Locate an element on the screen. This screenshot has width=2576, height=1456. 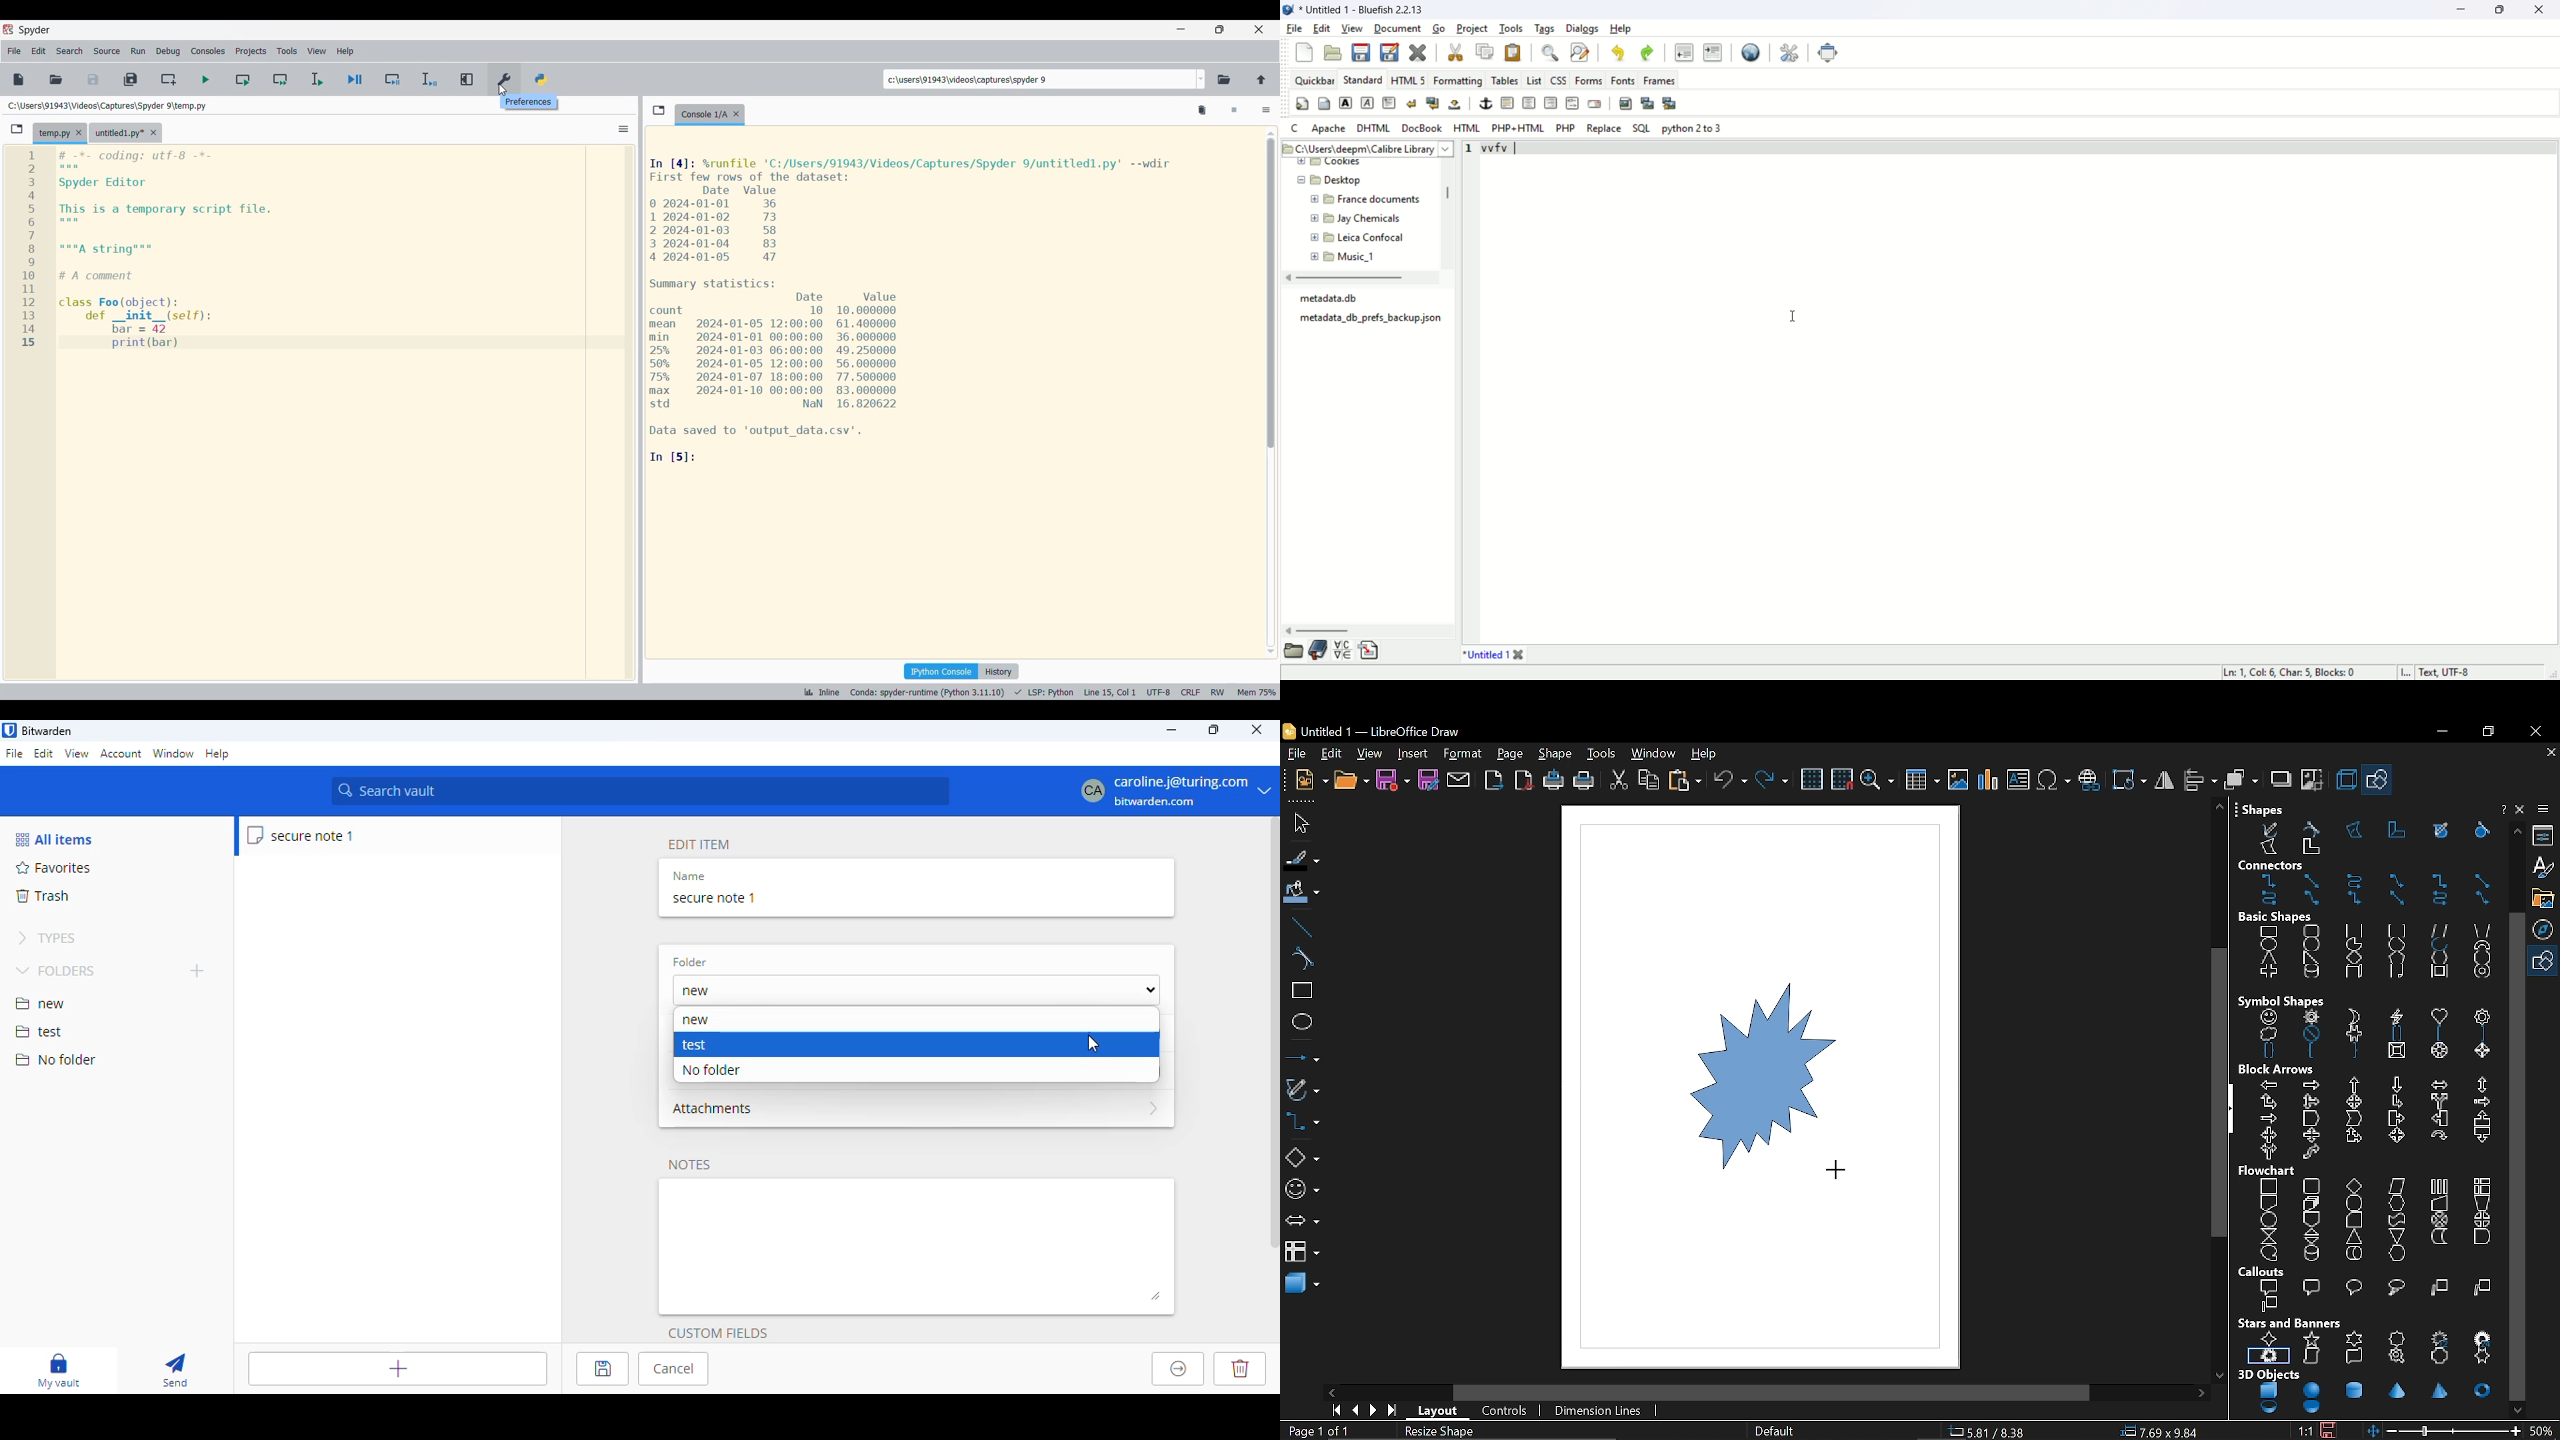
paste is located at coordinates (1515, 53).